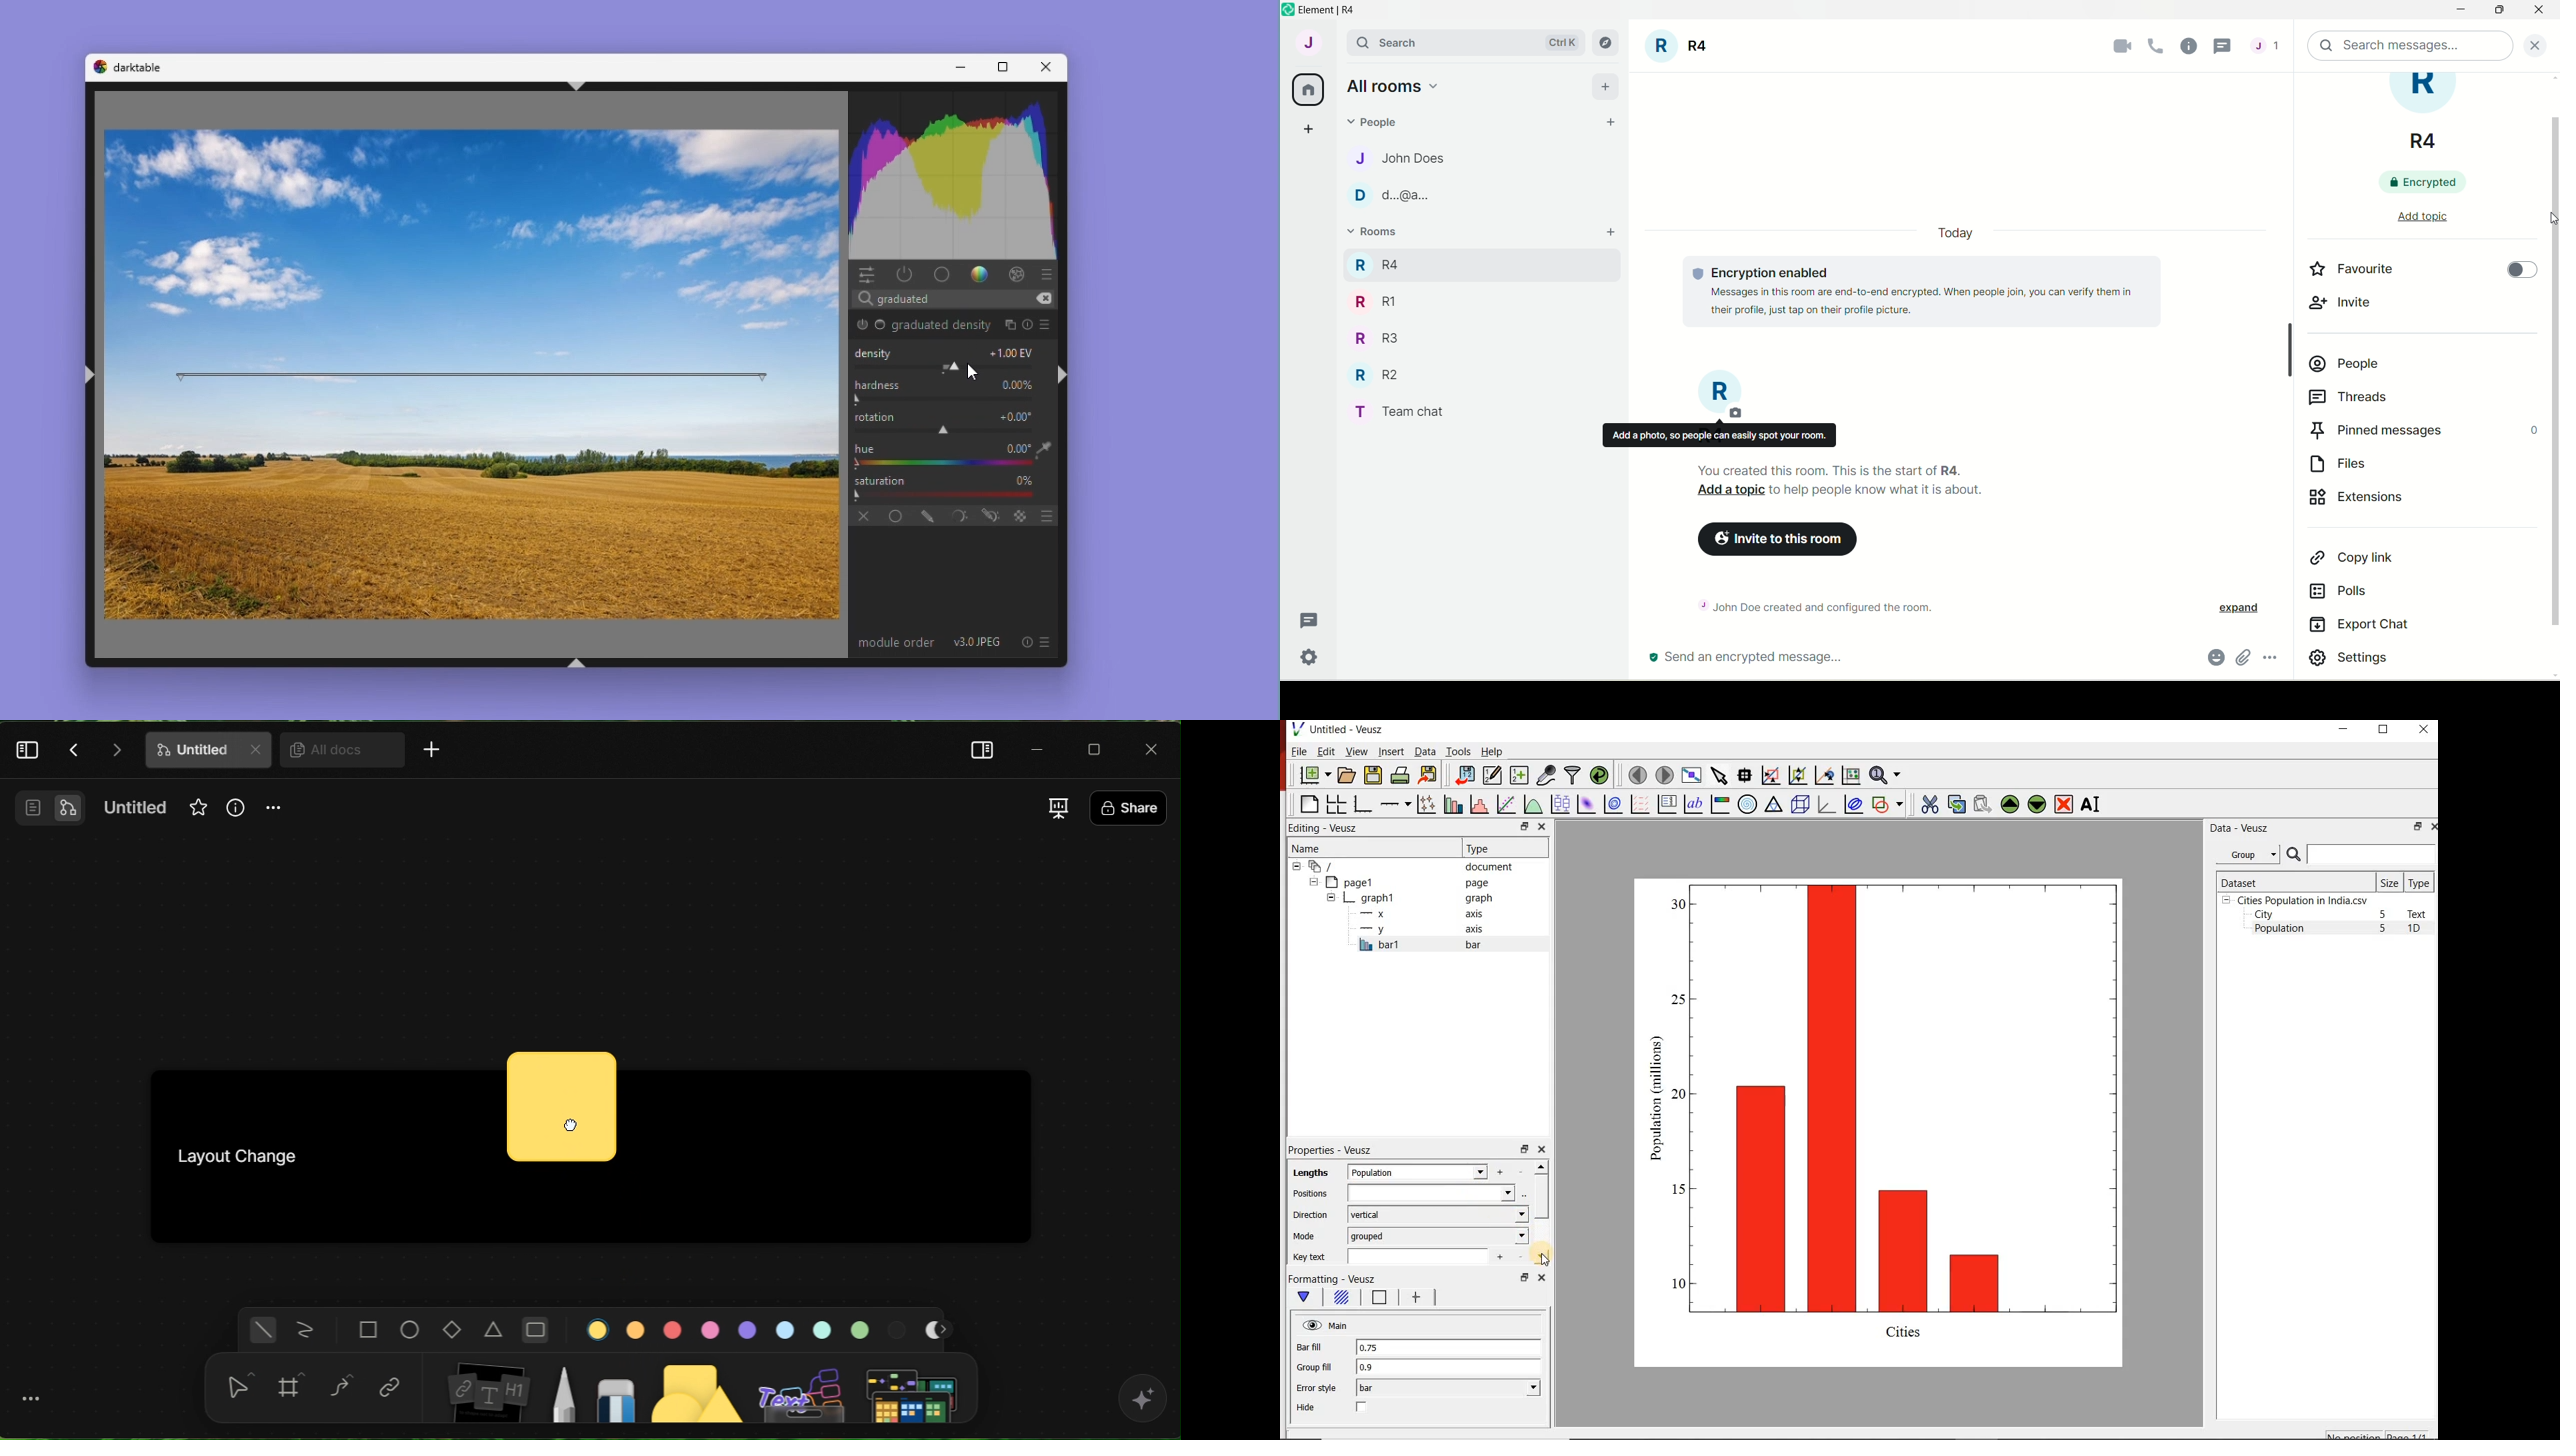  Describe the element at coordinates (2362, 854) in the screenshot. I see `search dataset` at that location.